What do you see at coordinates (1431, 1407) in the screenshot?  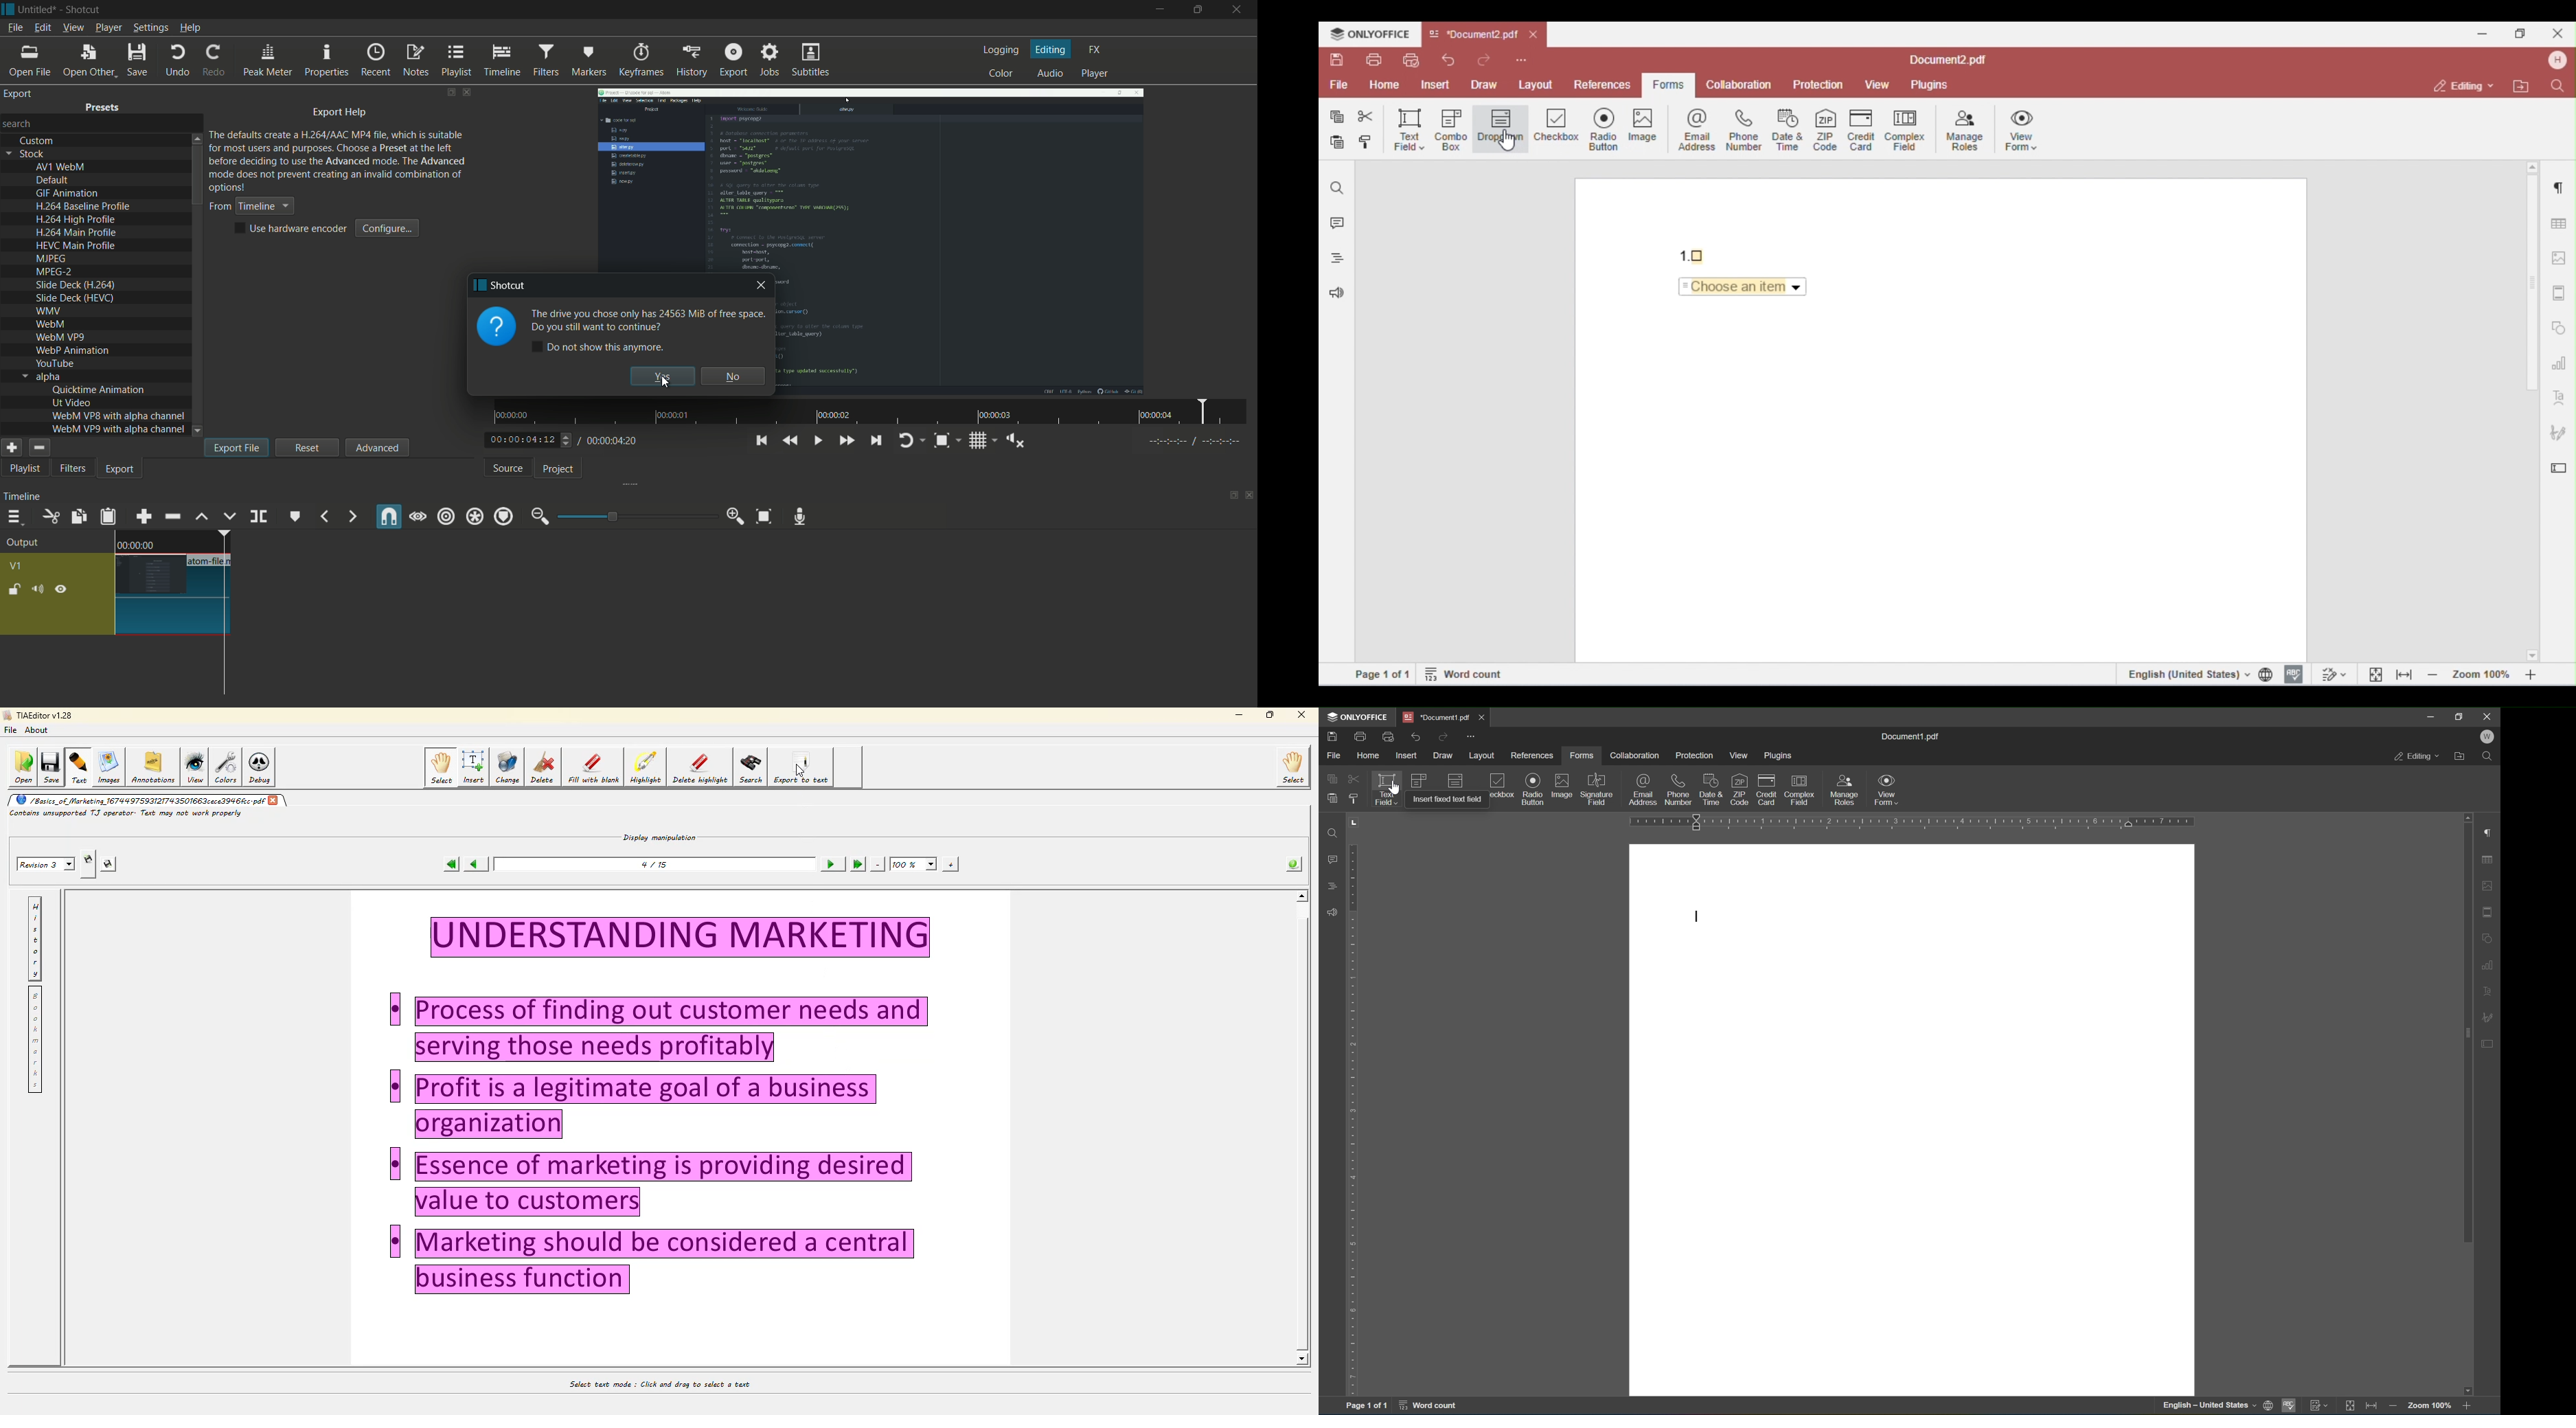 I see `word count` at bounding box center [1431, 1407].